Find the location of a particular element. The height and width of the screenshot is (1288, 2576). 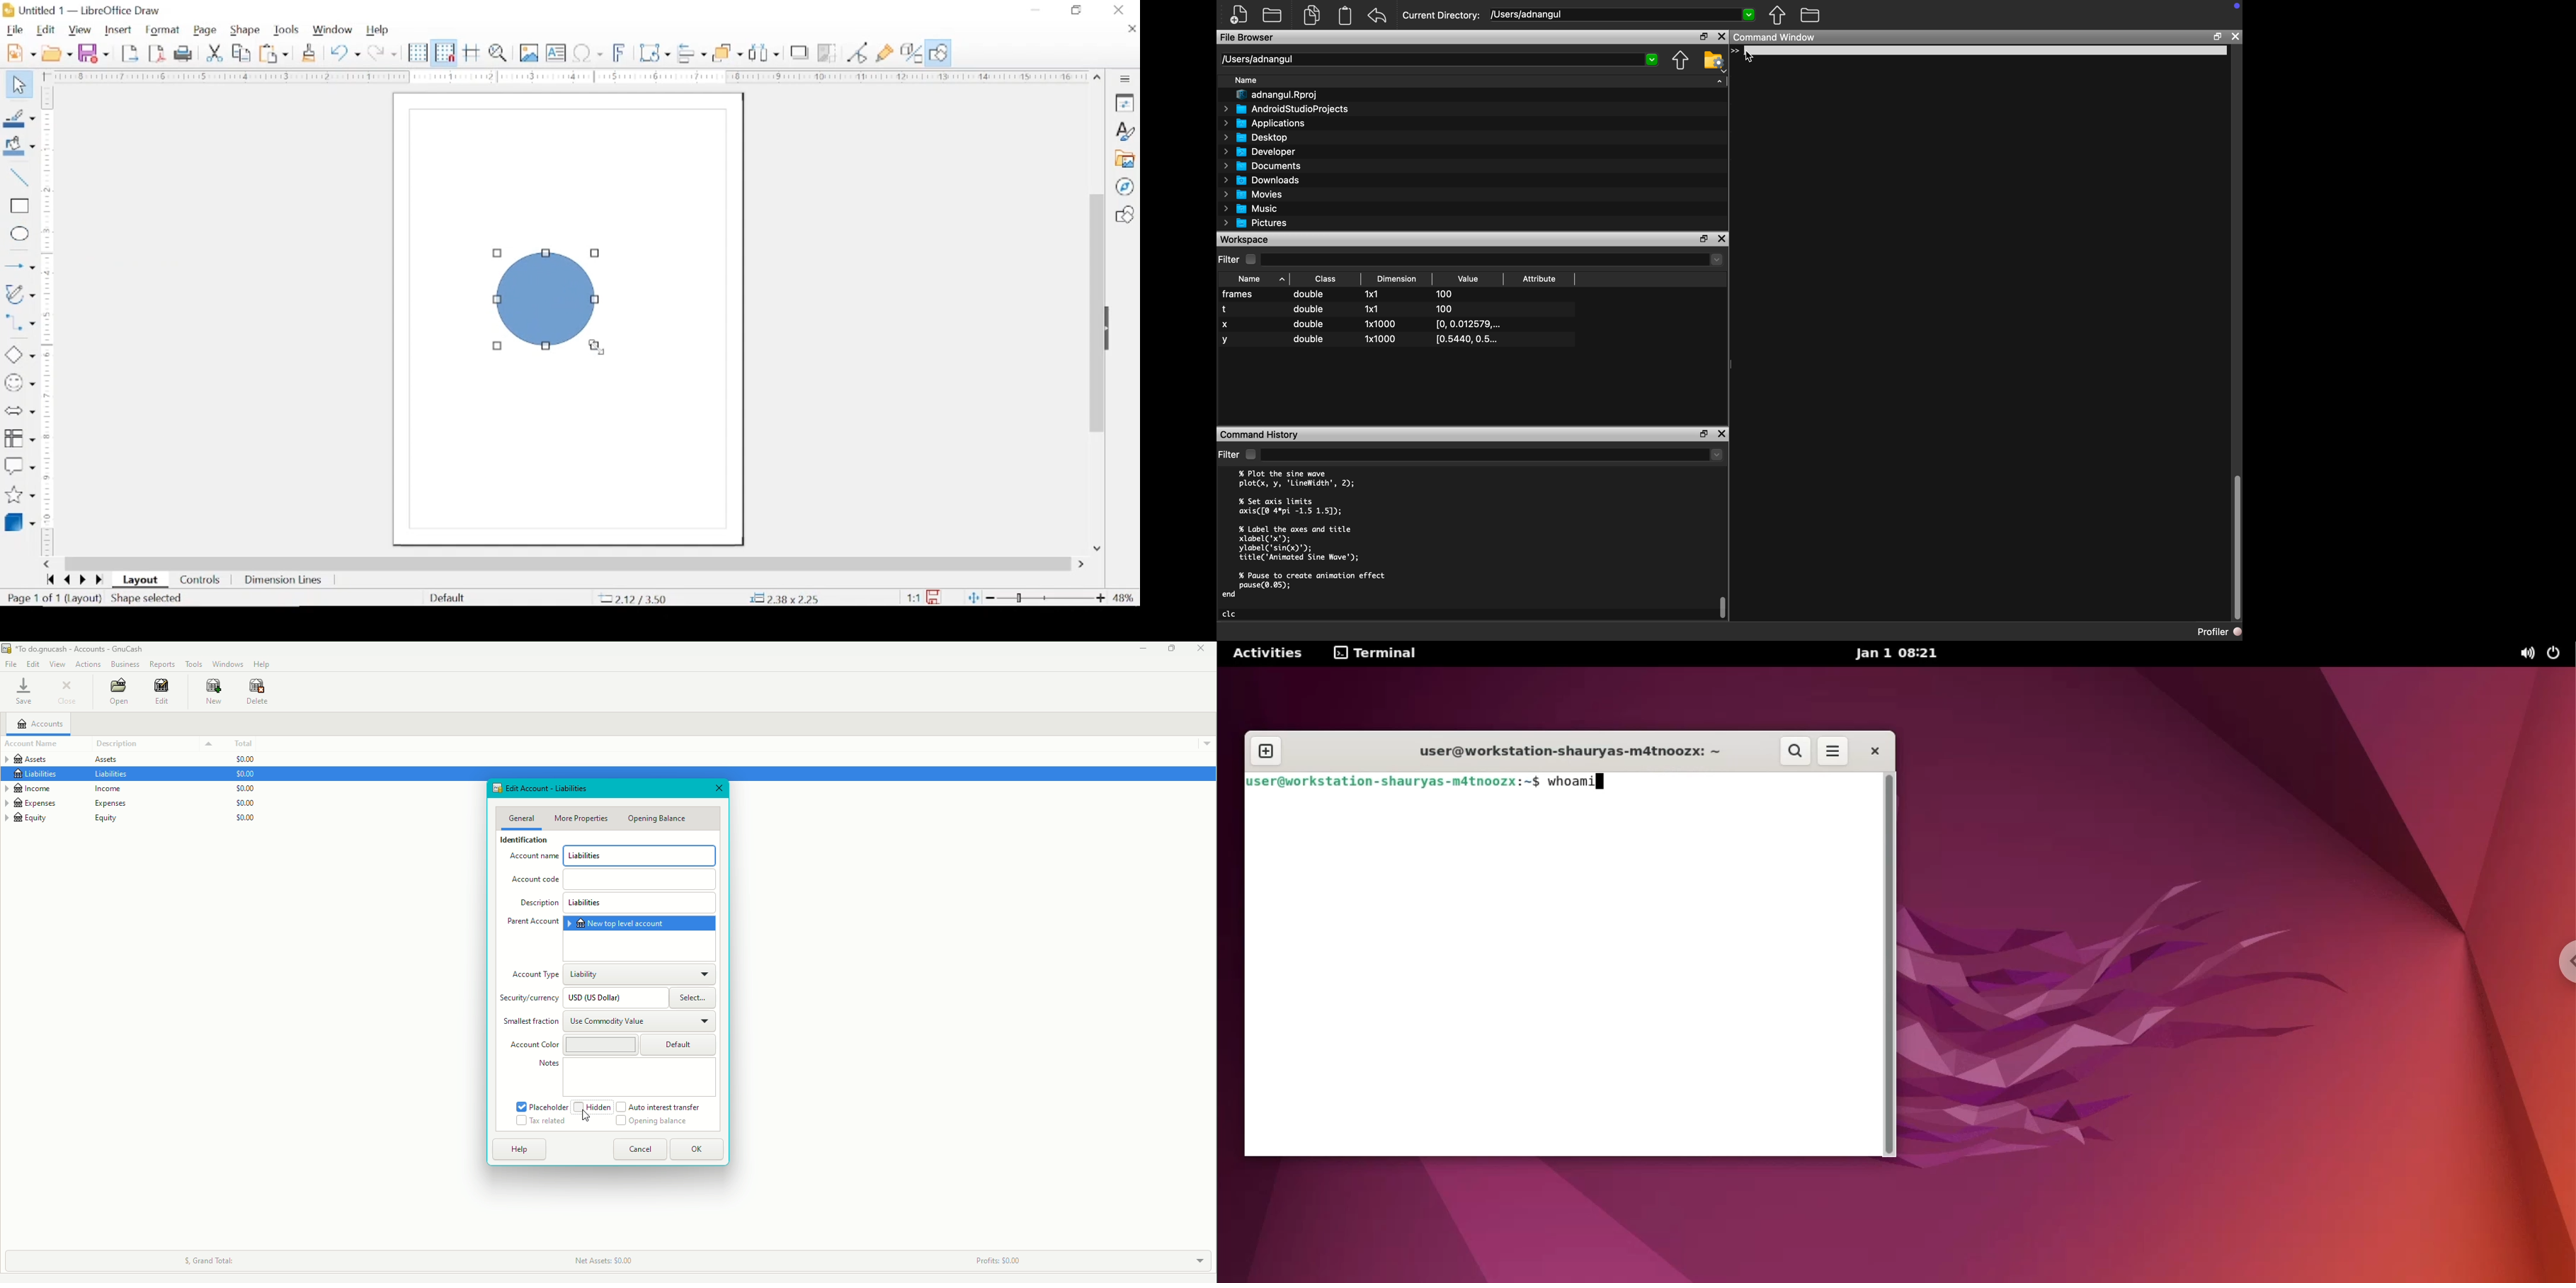

untitled 1 - libreoffice draw is located at coordinates (85, 10).